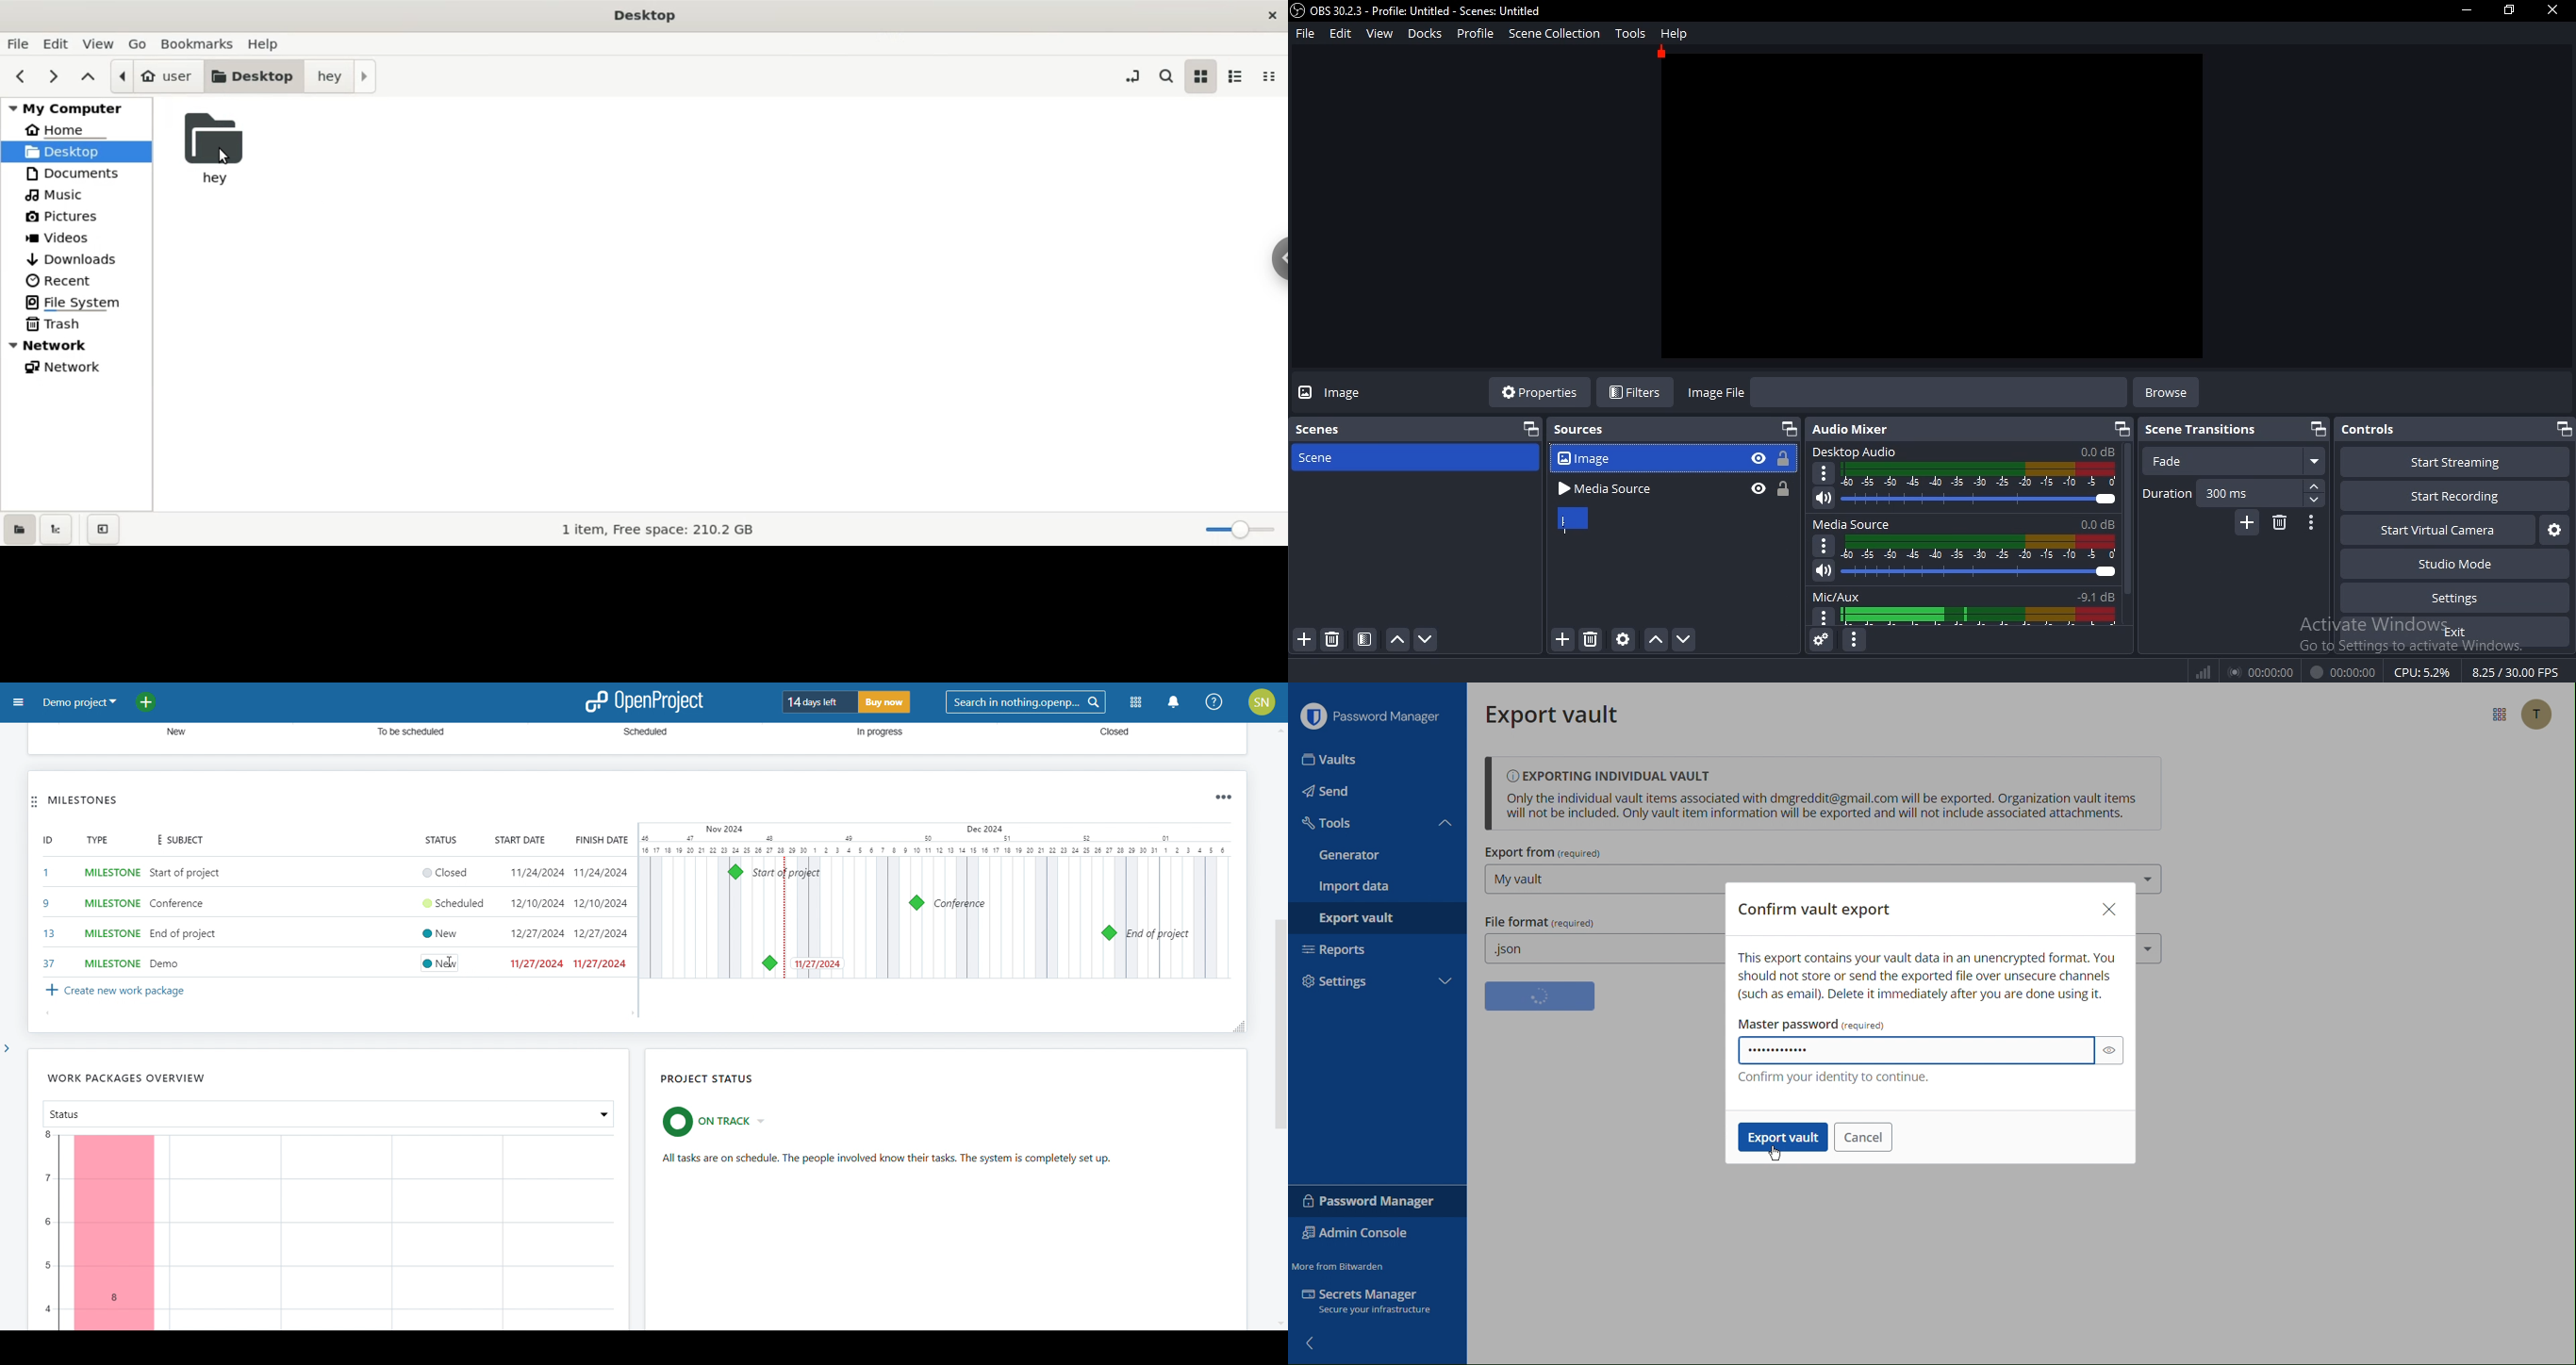 The height and width of the screenshot is (1372, 2576). Describe the element at coordinates (1965, 452) in the screenshot. I see `desktop audio` at that location.